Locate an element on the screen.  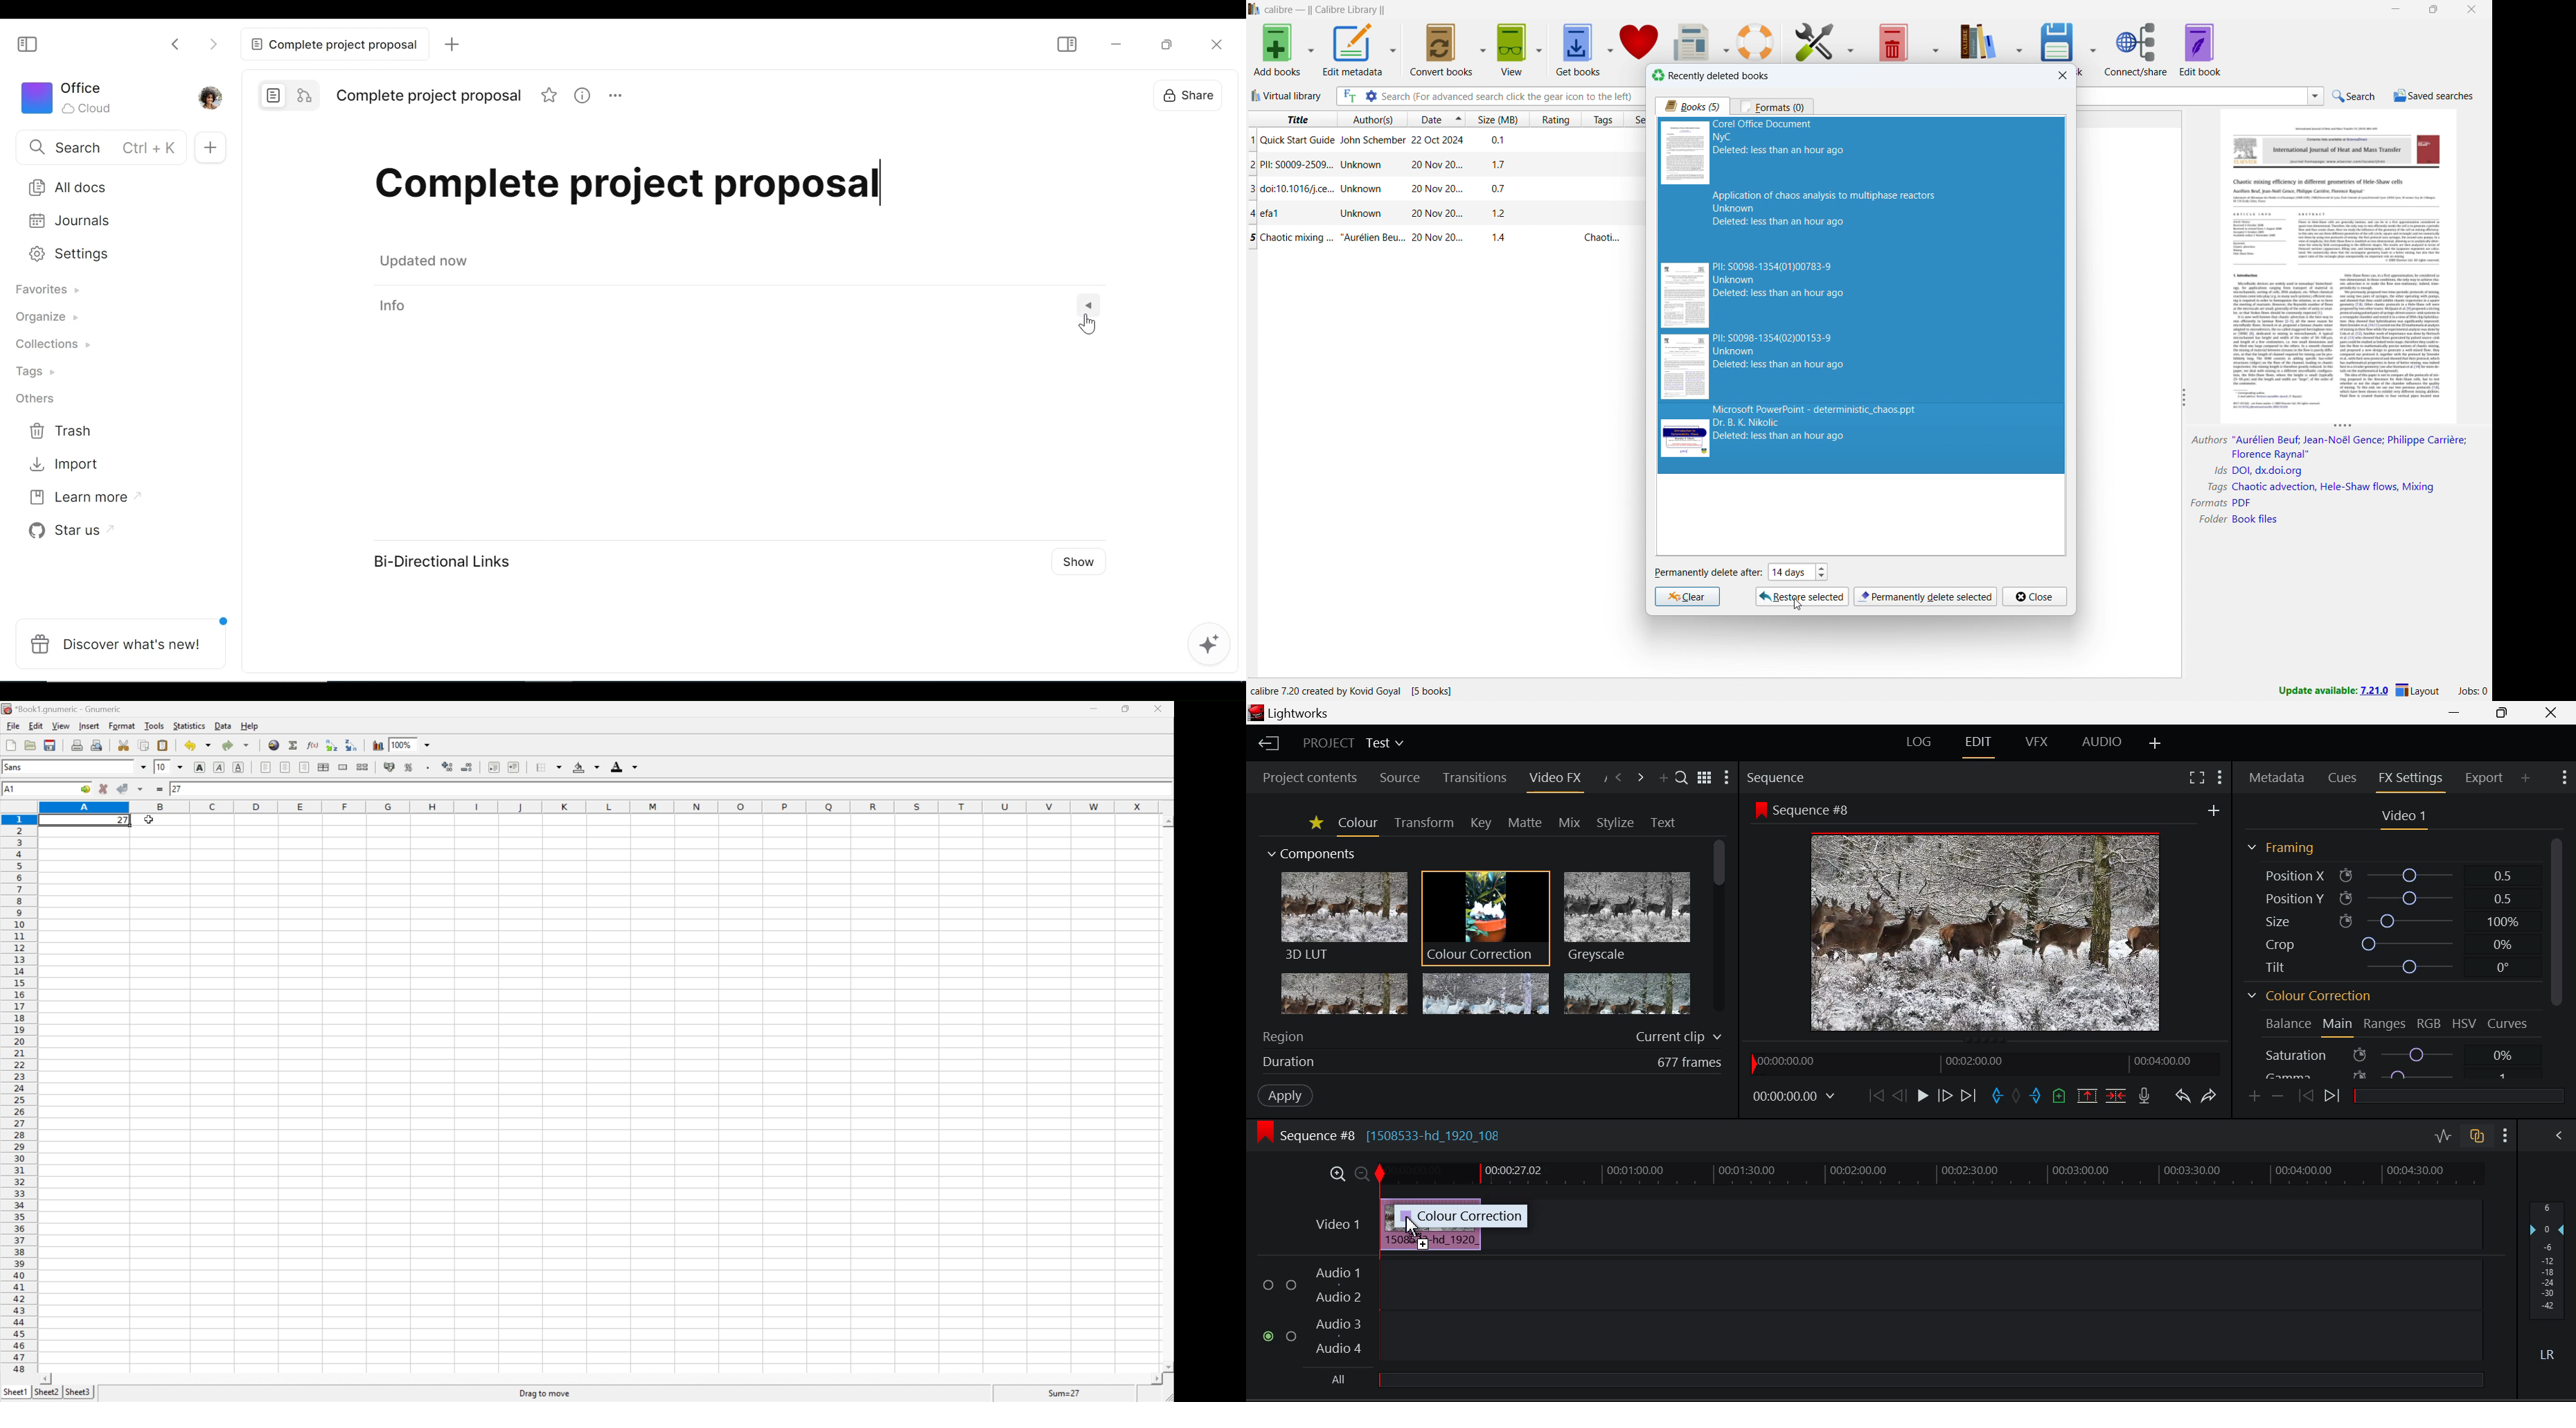
Balance is located at coordinates (2288, 1023).